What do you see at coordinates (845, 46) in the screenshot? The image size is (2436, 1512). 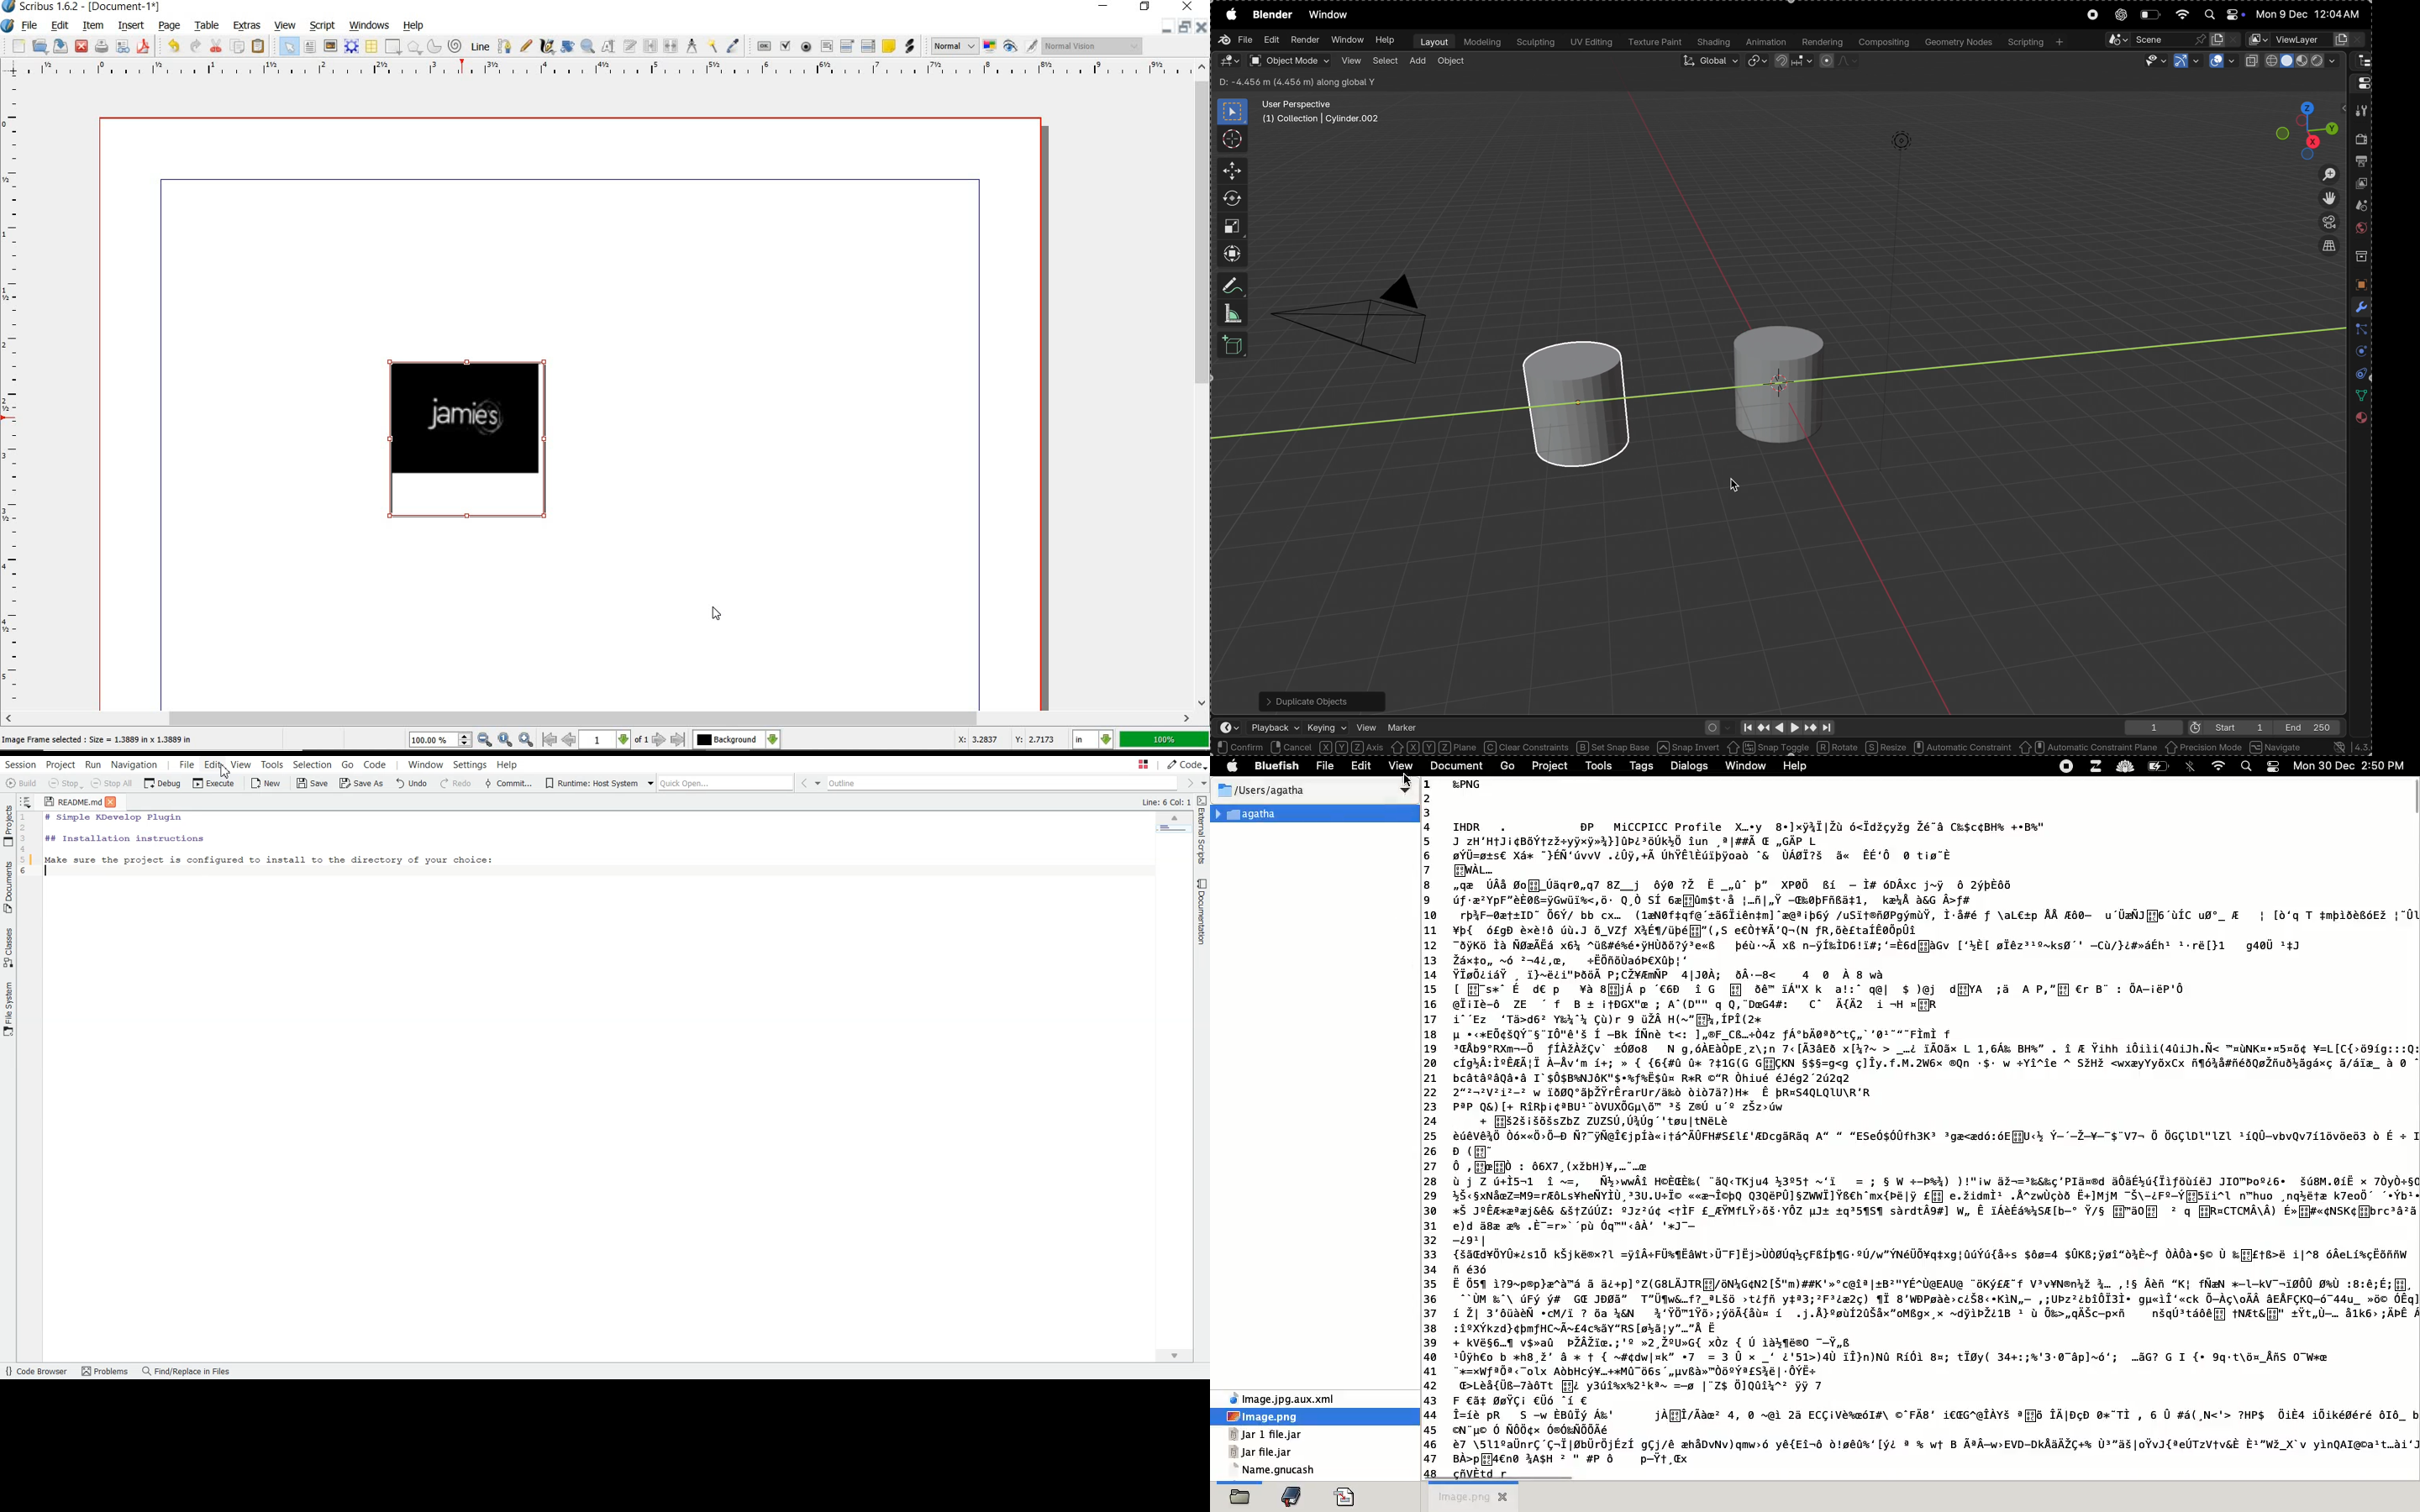 I see `pdf combo box` at bounding box center [845, 46].